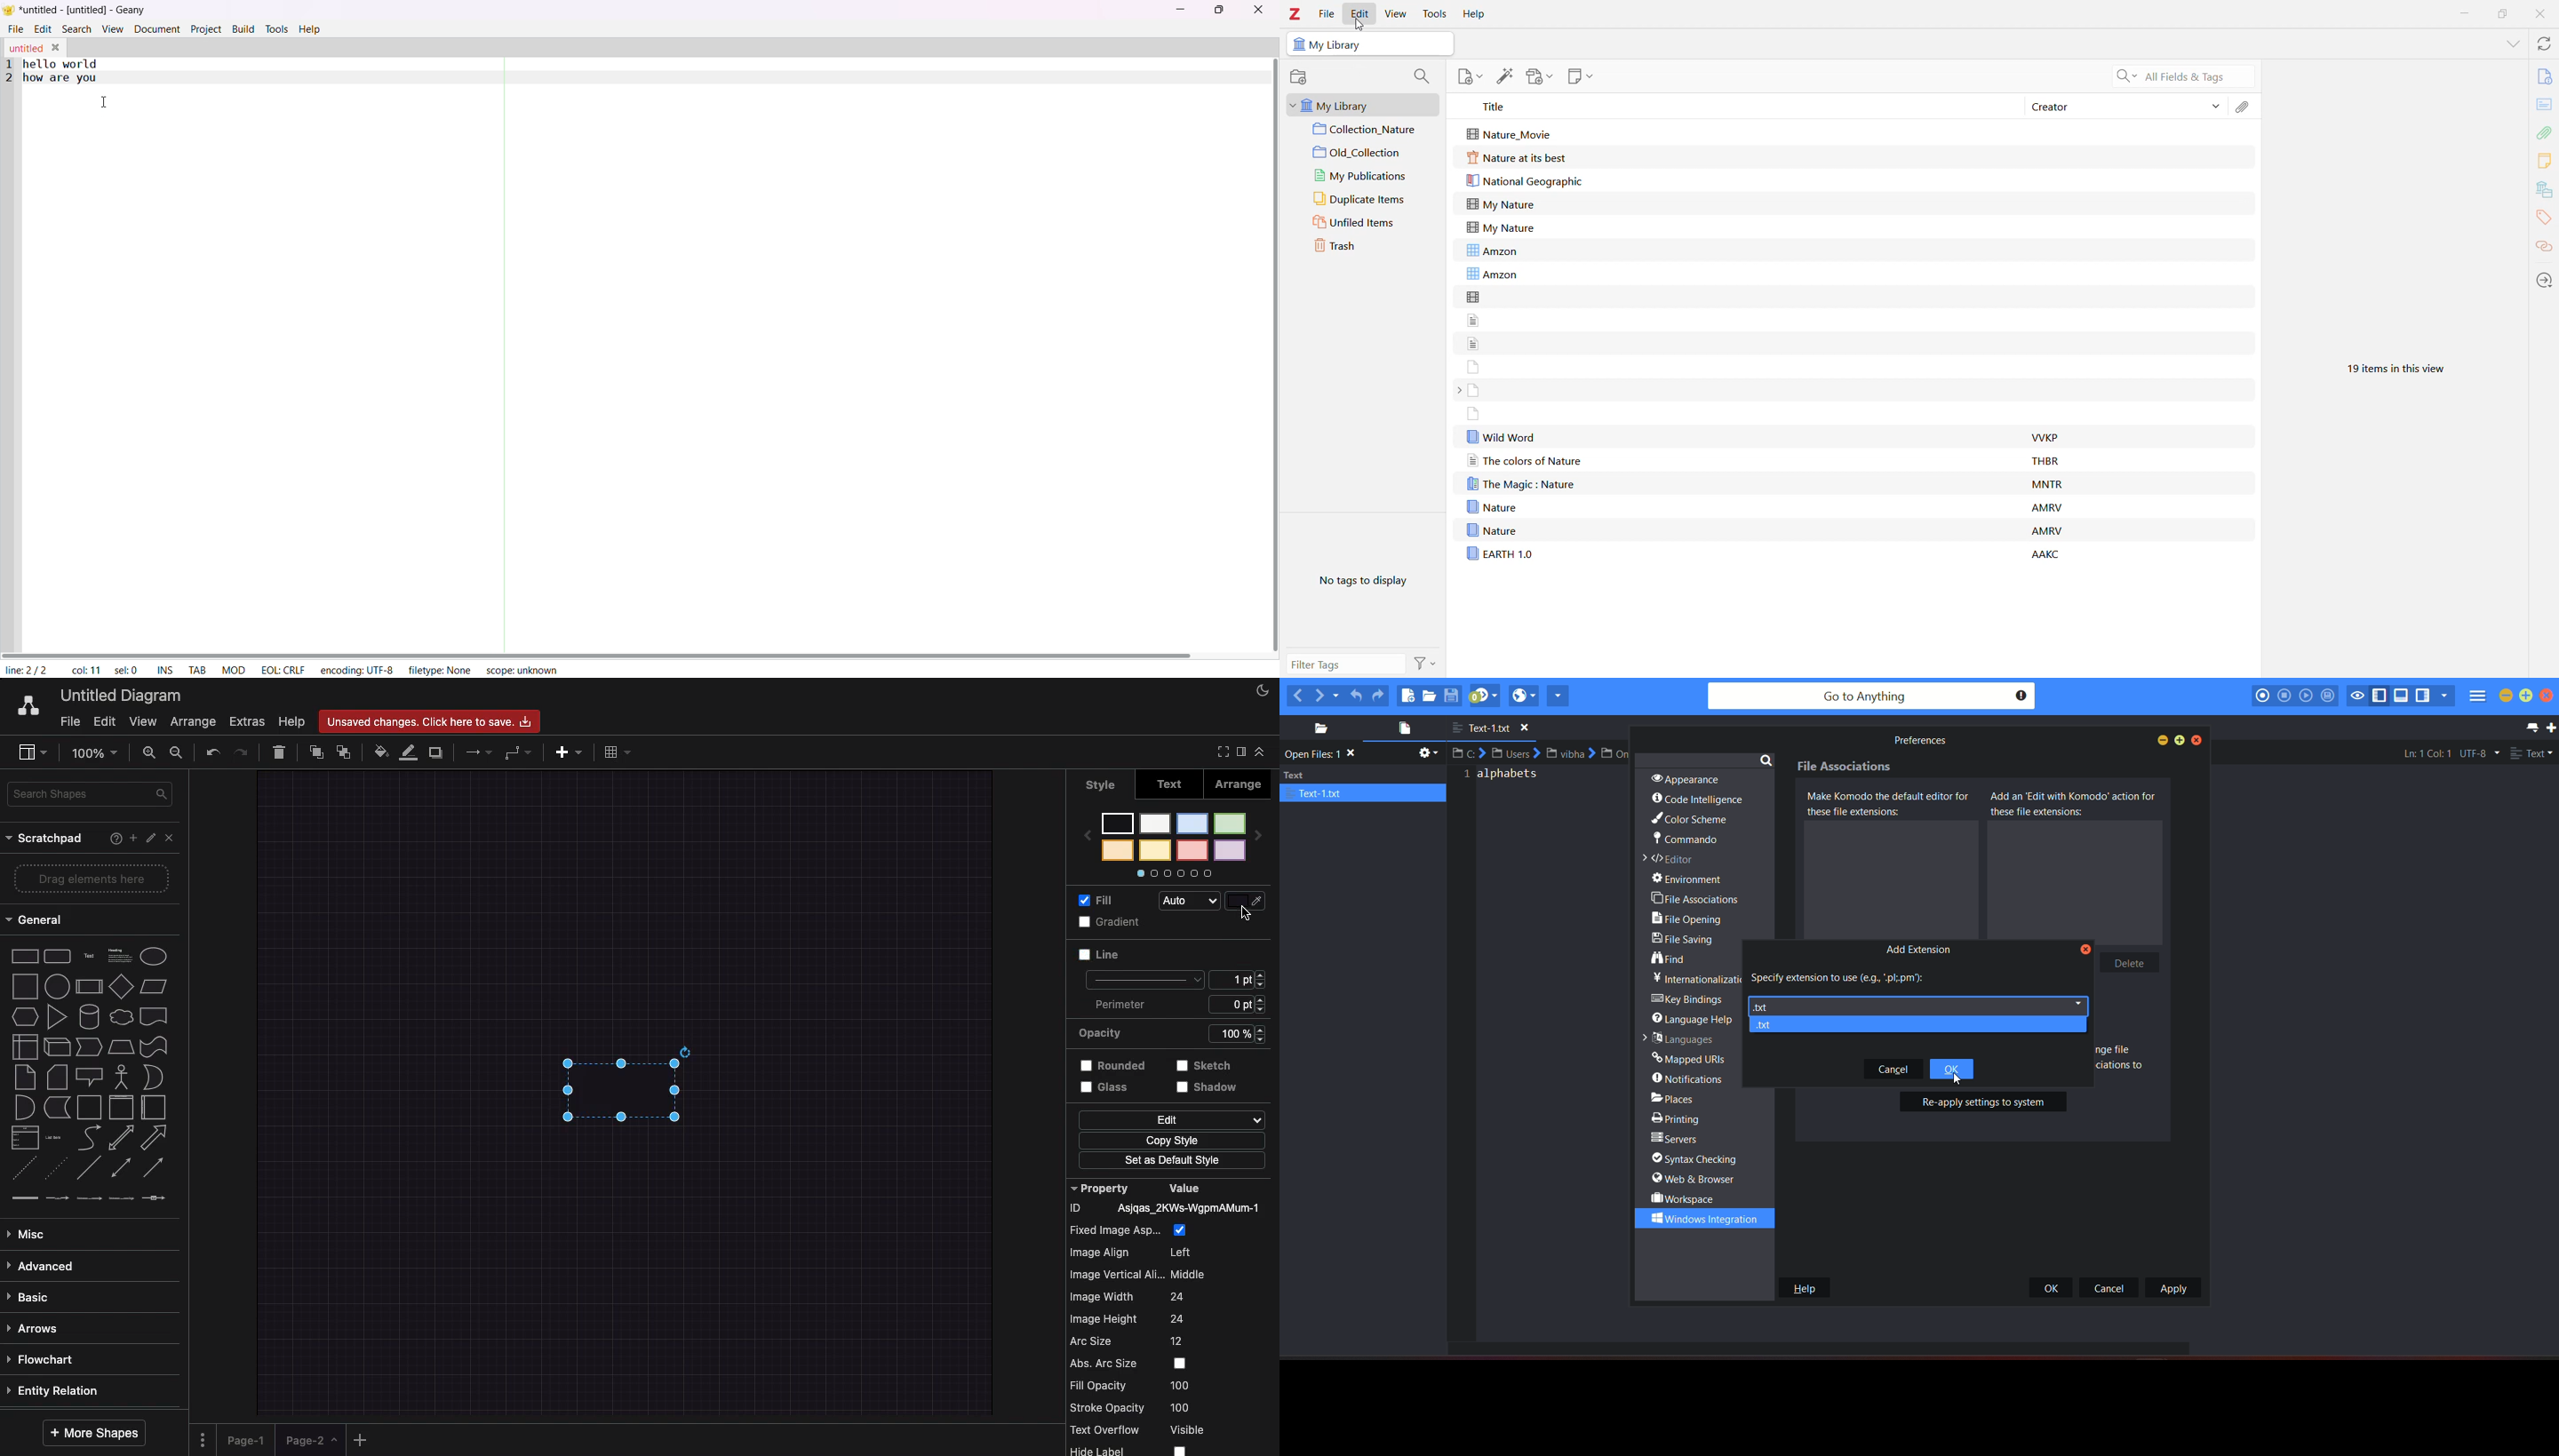  I want to click on Close, so click(172, 839).